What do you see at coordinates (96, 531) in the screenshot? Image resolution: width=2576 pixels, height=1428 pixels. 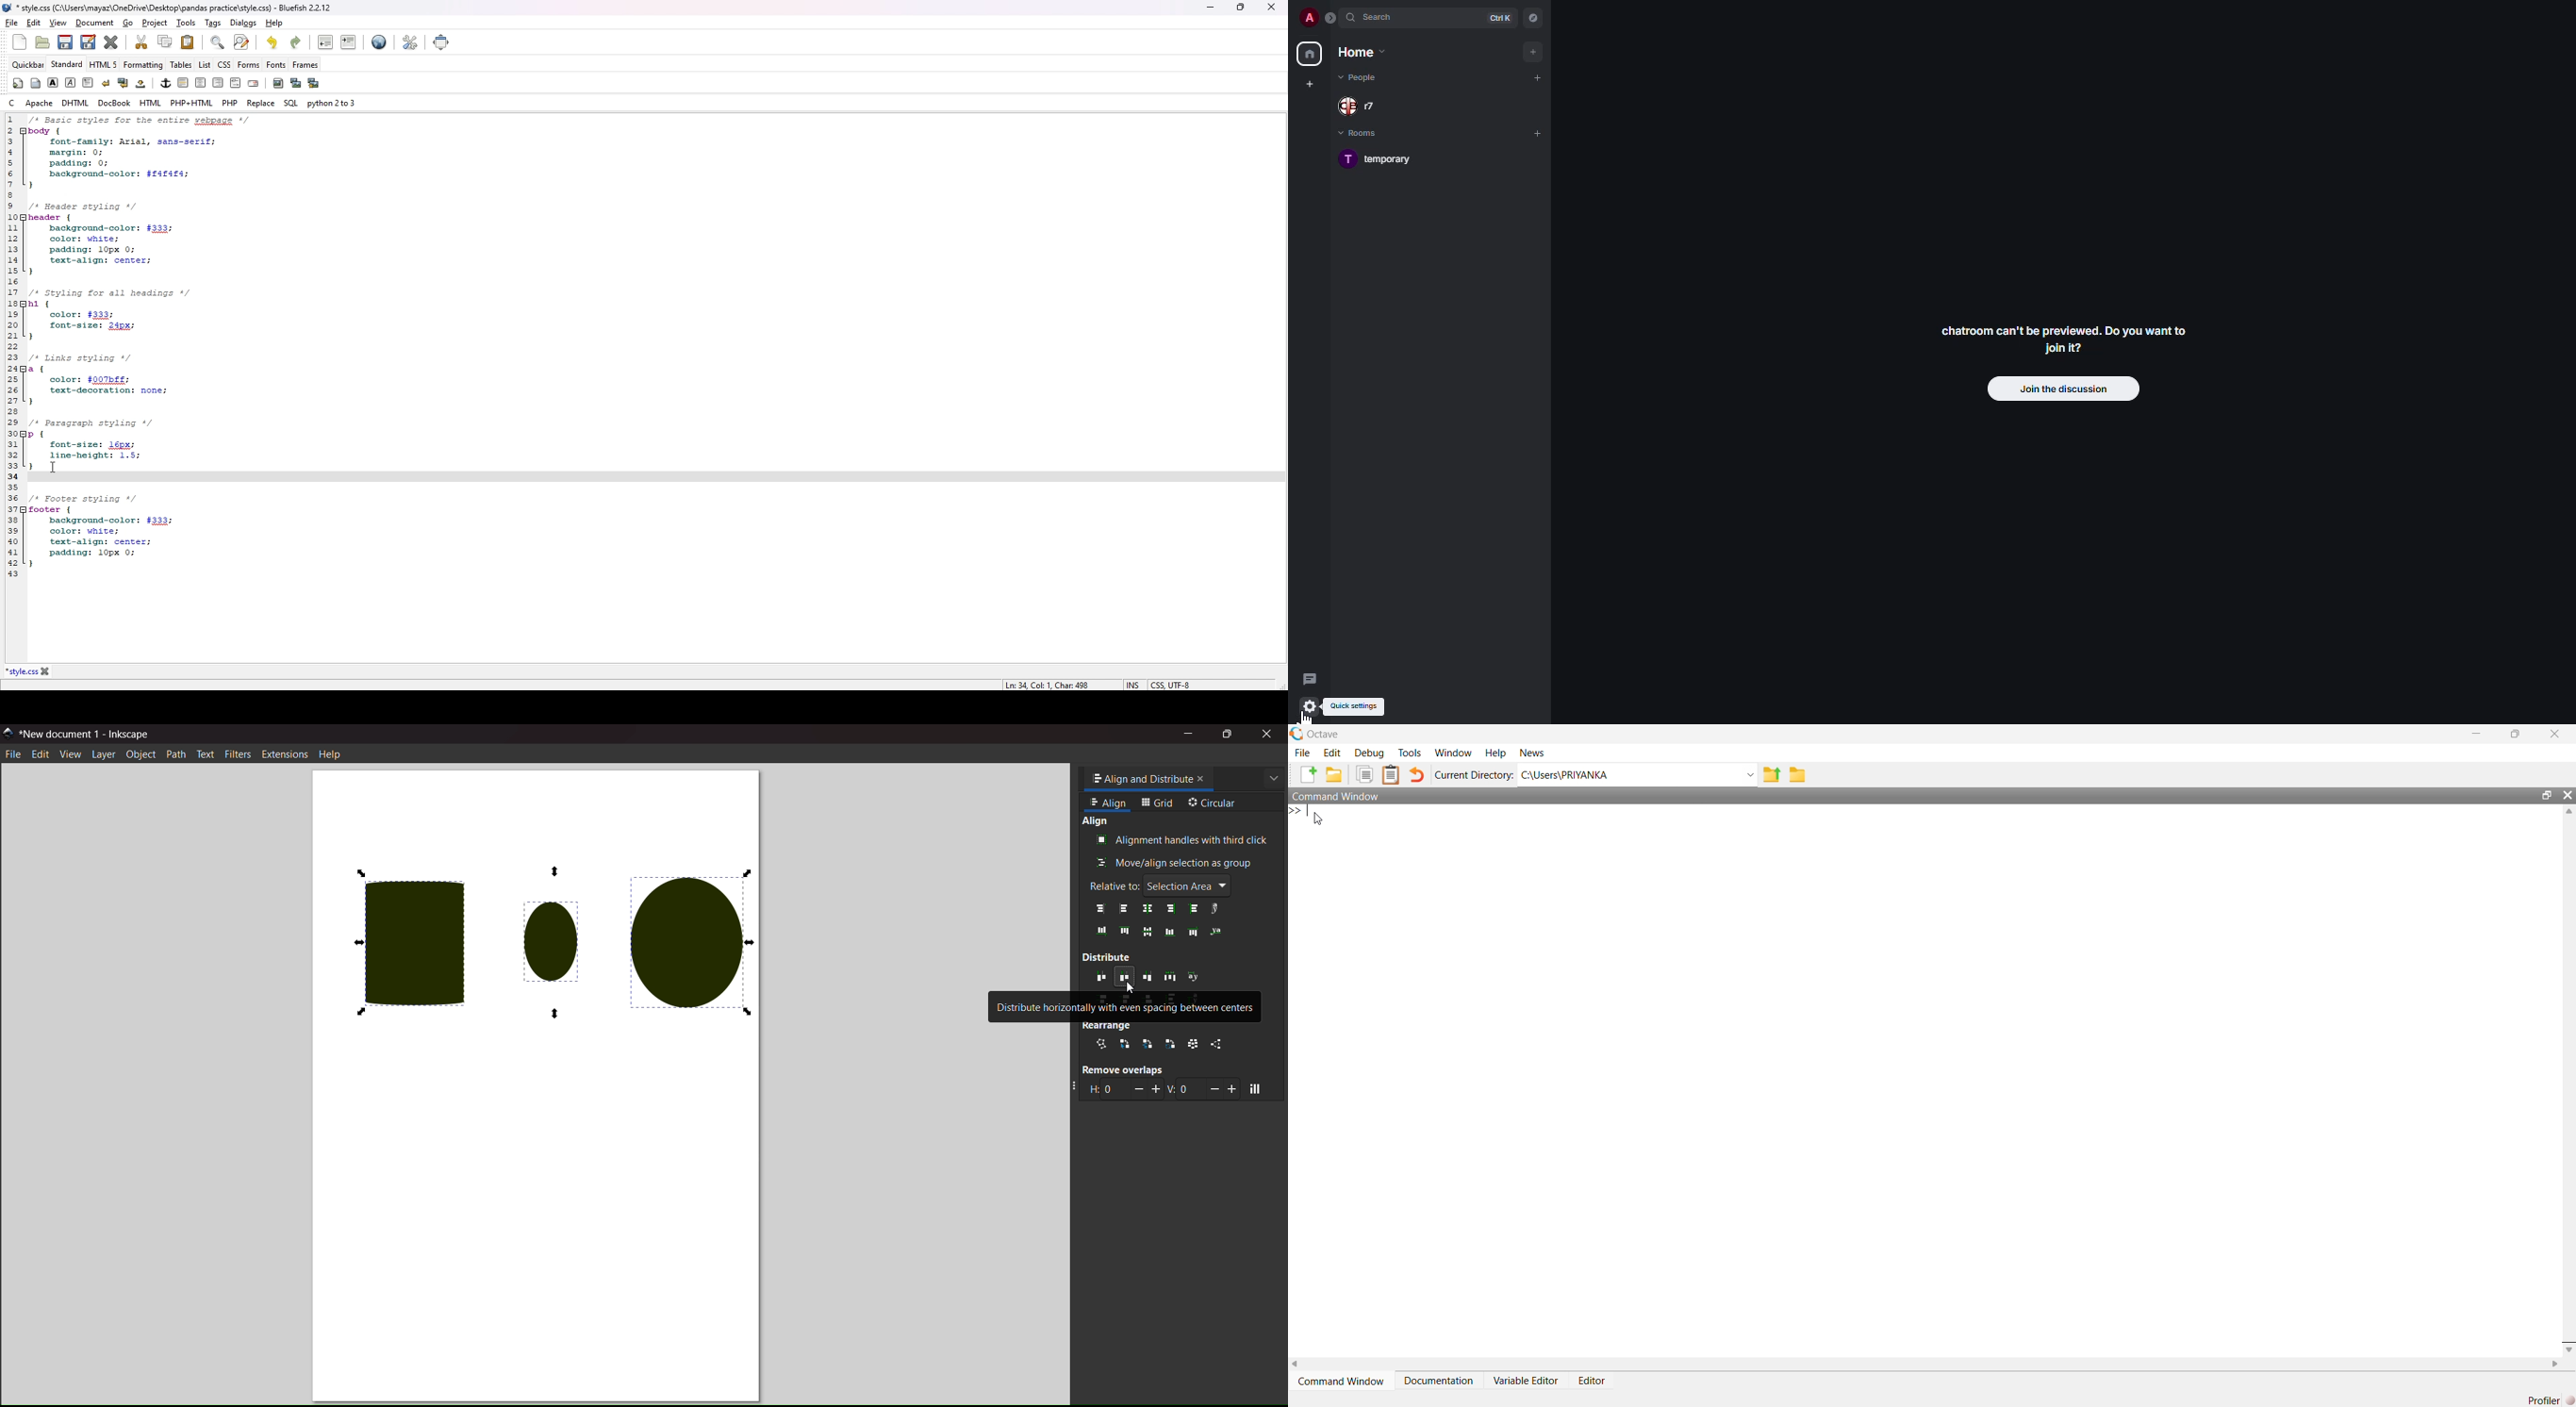 I see `35 36 /* Footer styling */ 37 footer {38 background-color: #333; 39 color: white; 40 text-align: center; 41 padding: 10px 0; 42 } 43` at bounding box center [96, 531].